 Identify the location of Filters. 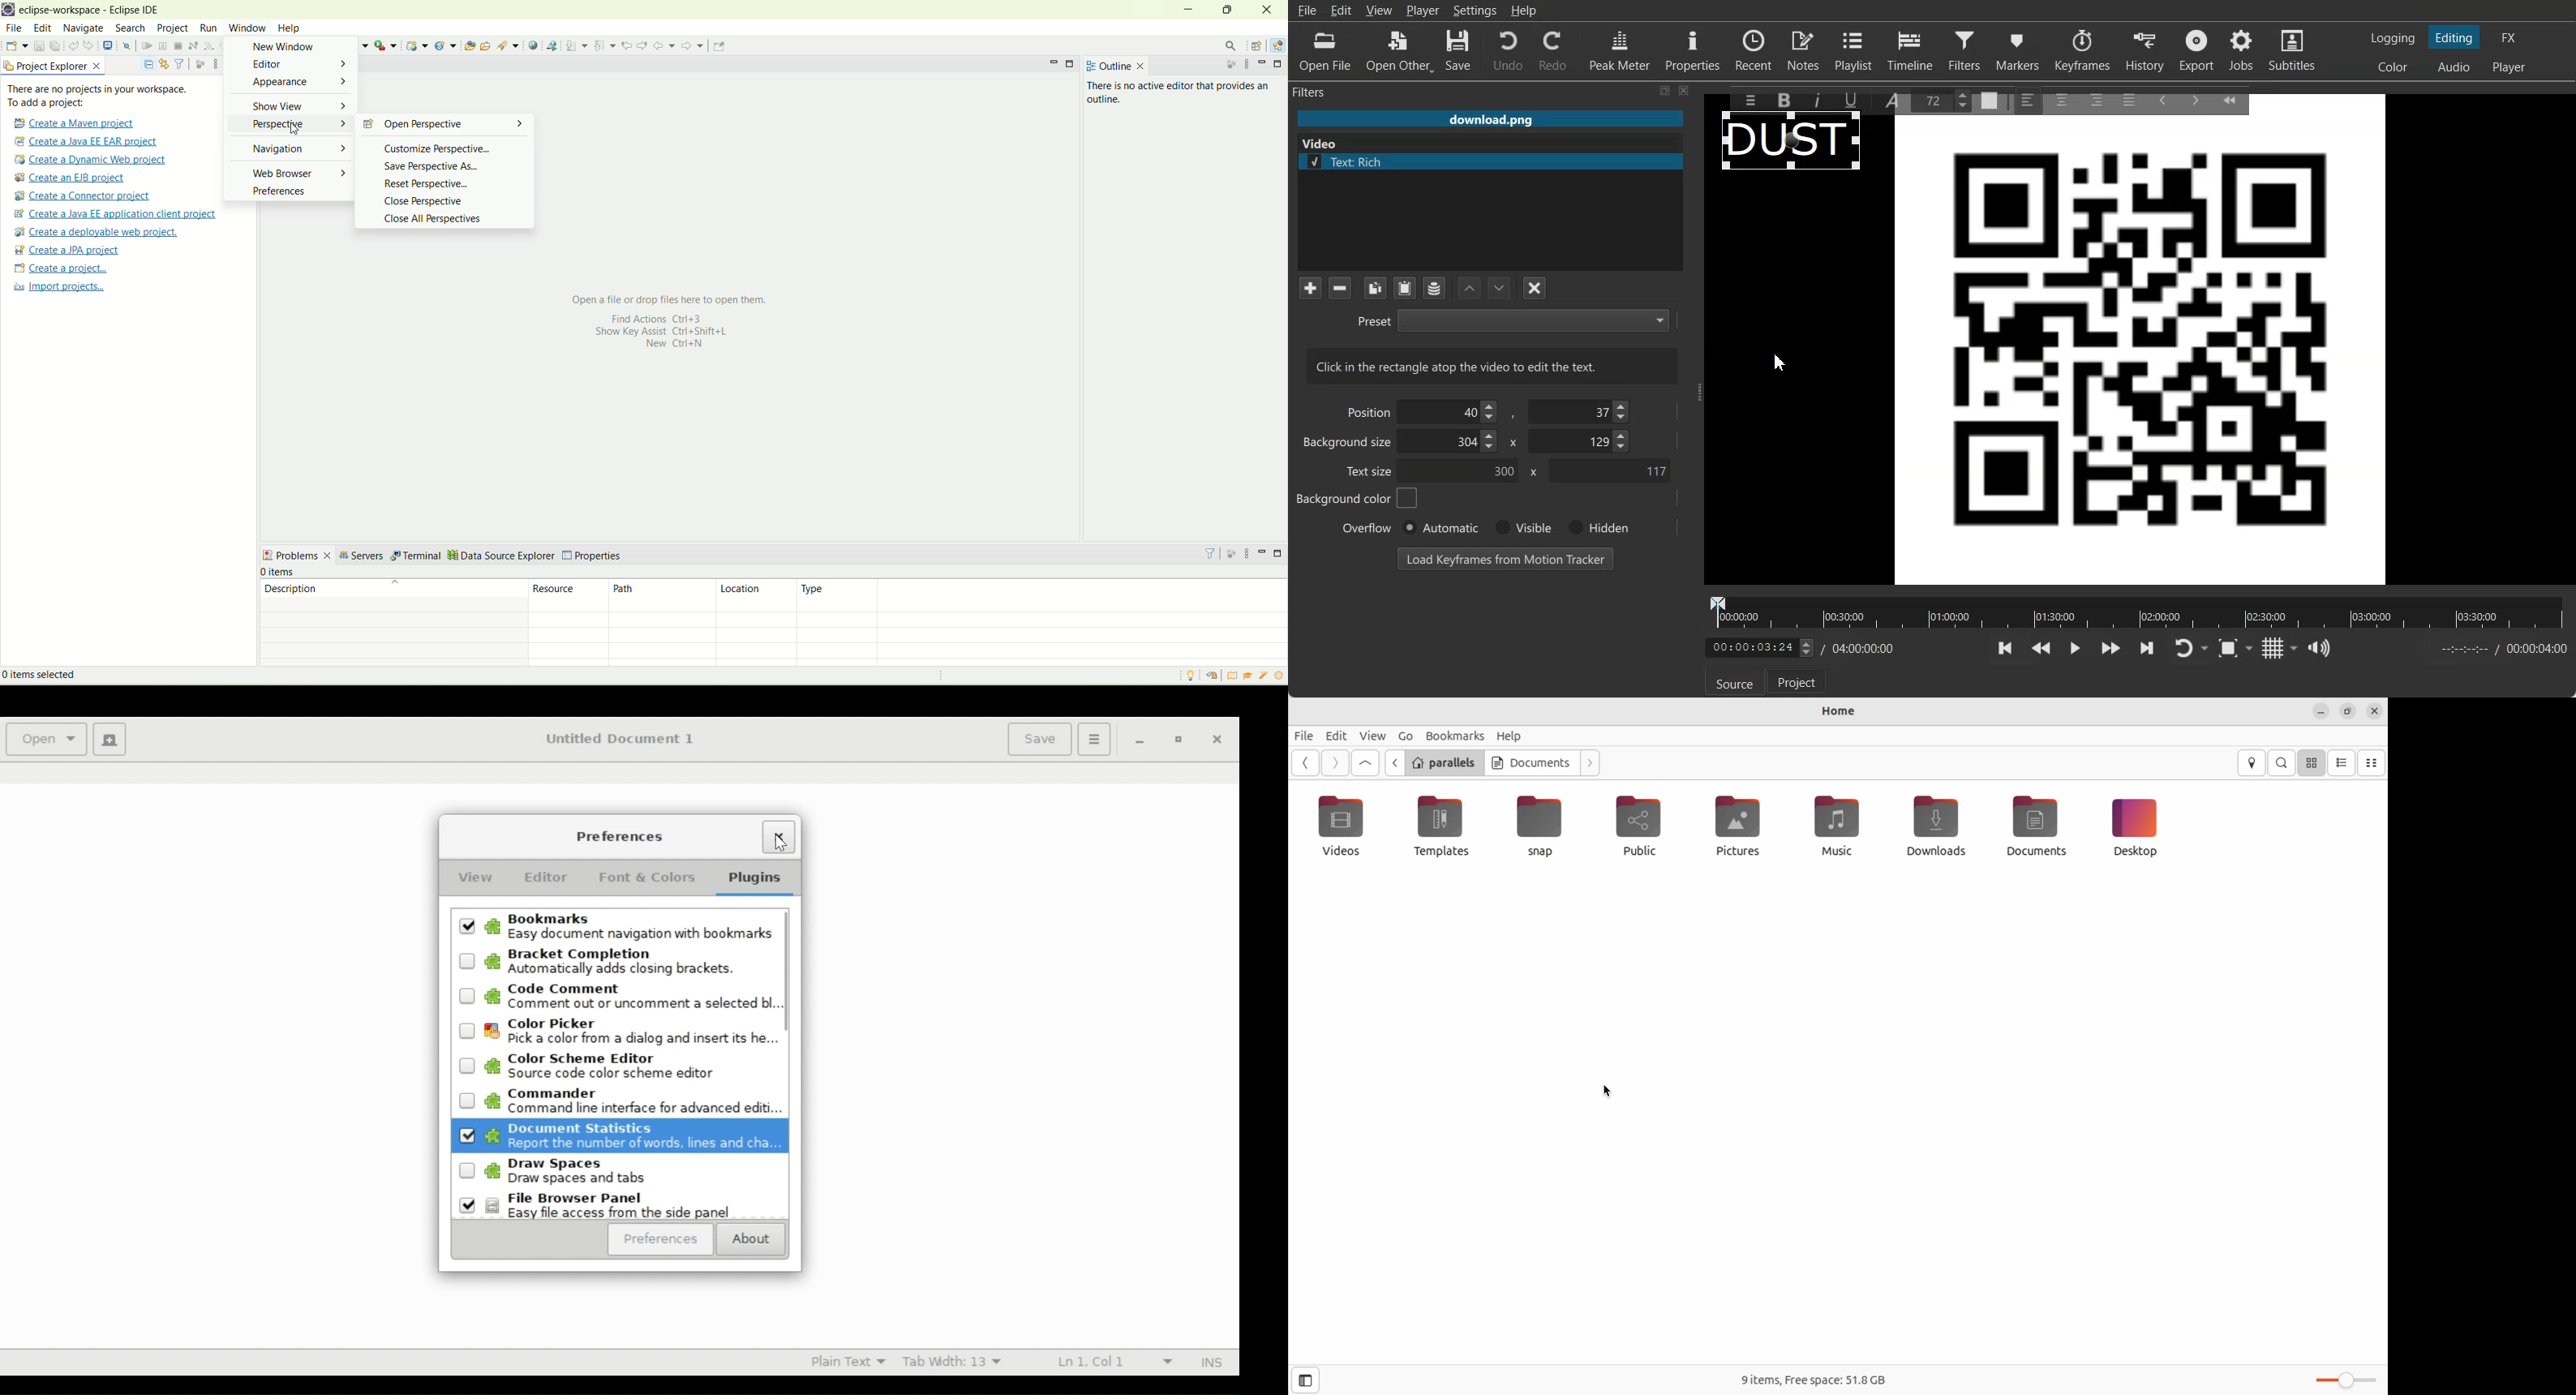
(1325, 91).